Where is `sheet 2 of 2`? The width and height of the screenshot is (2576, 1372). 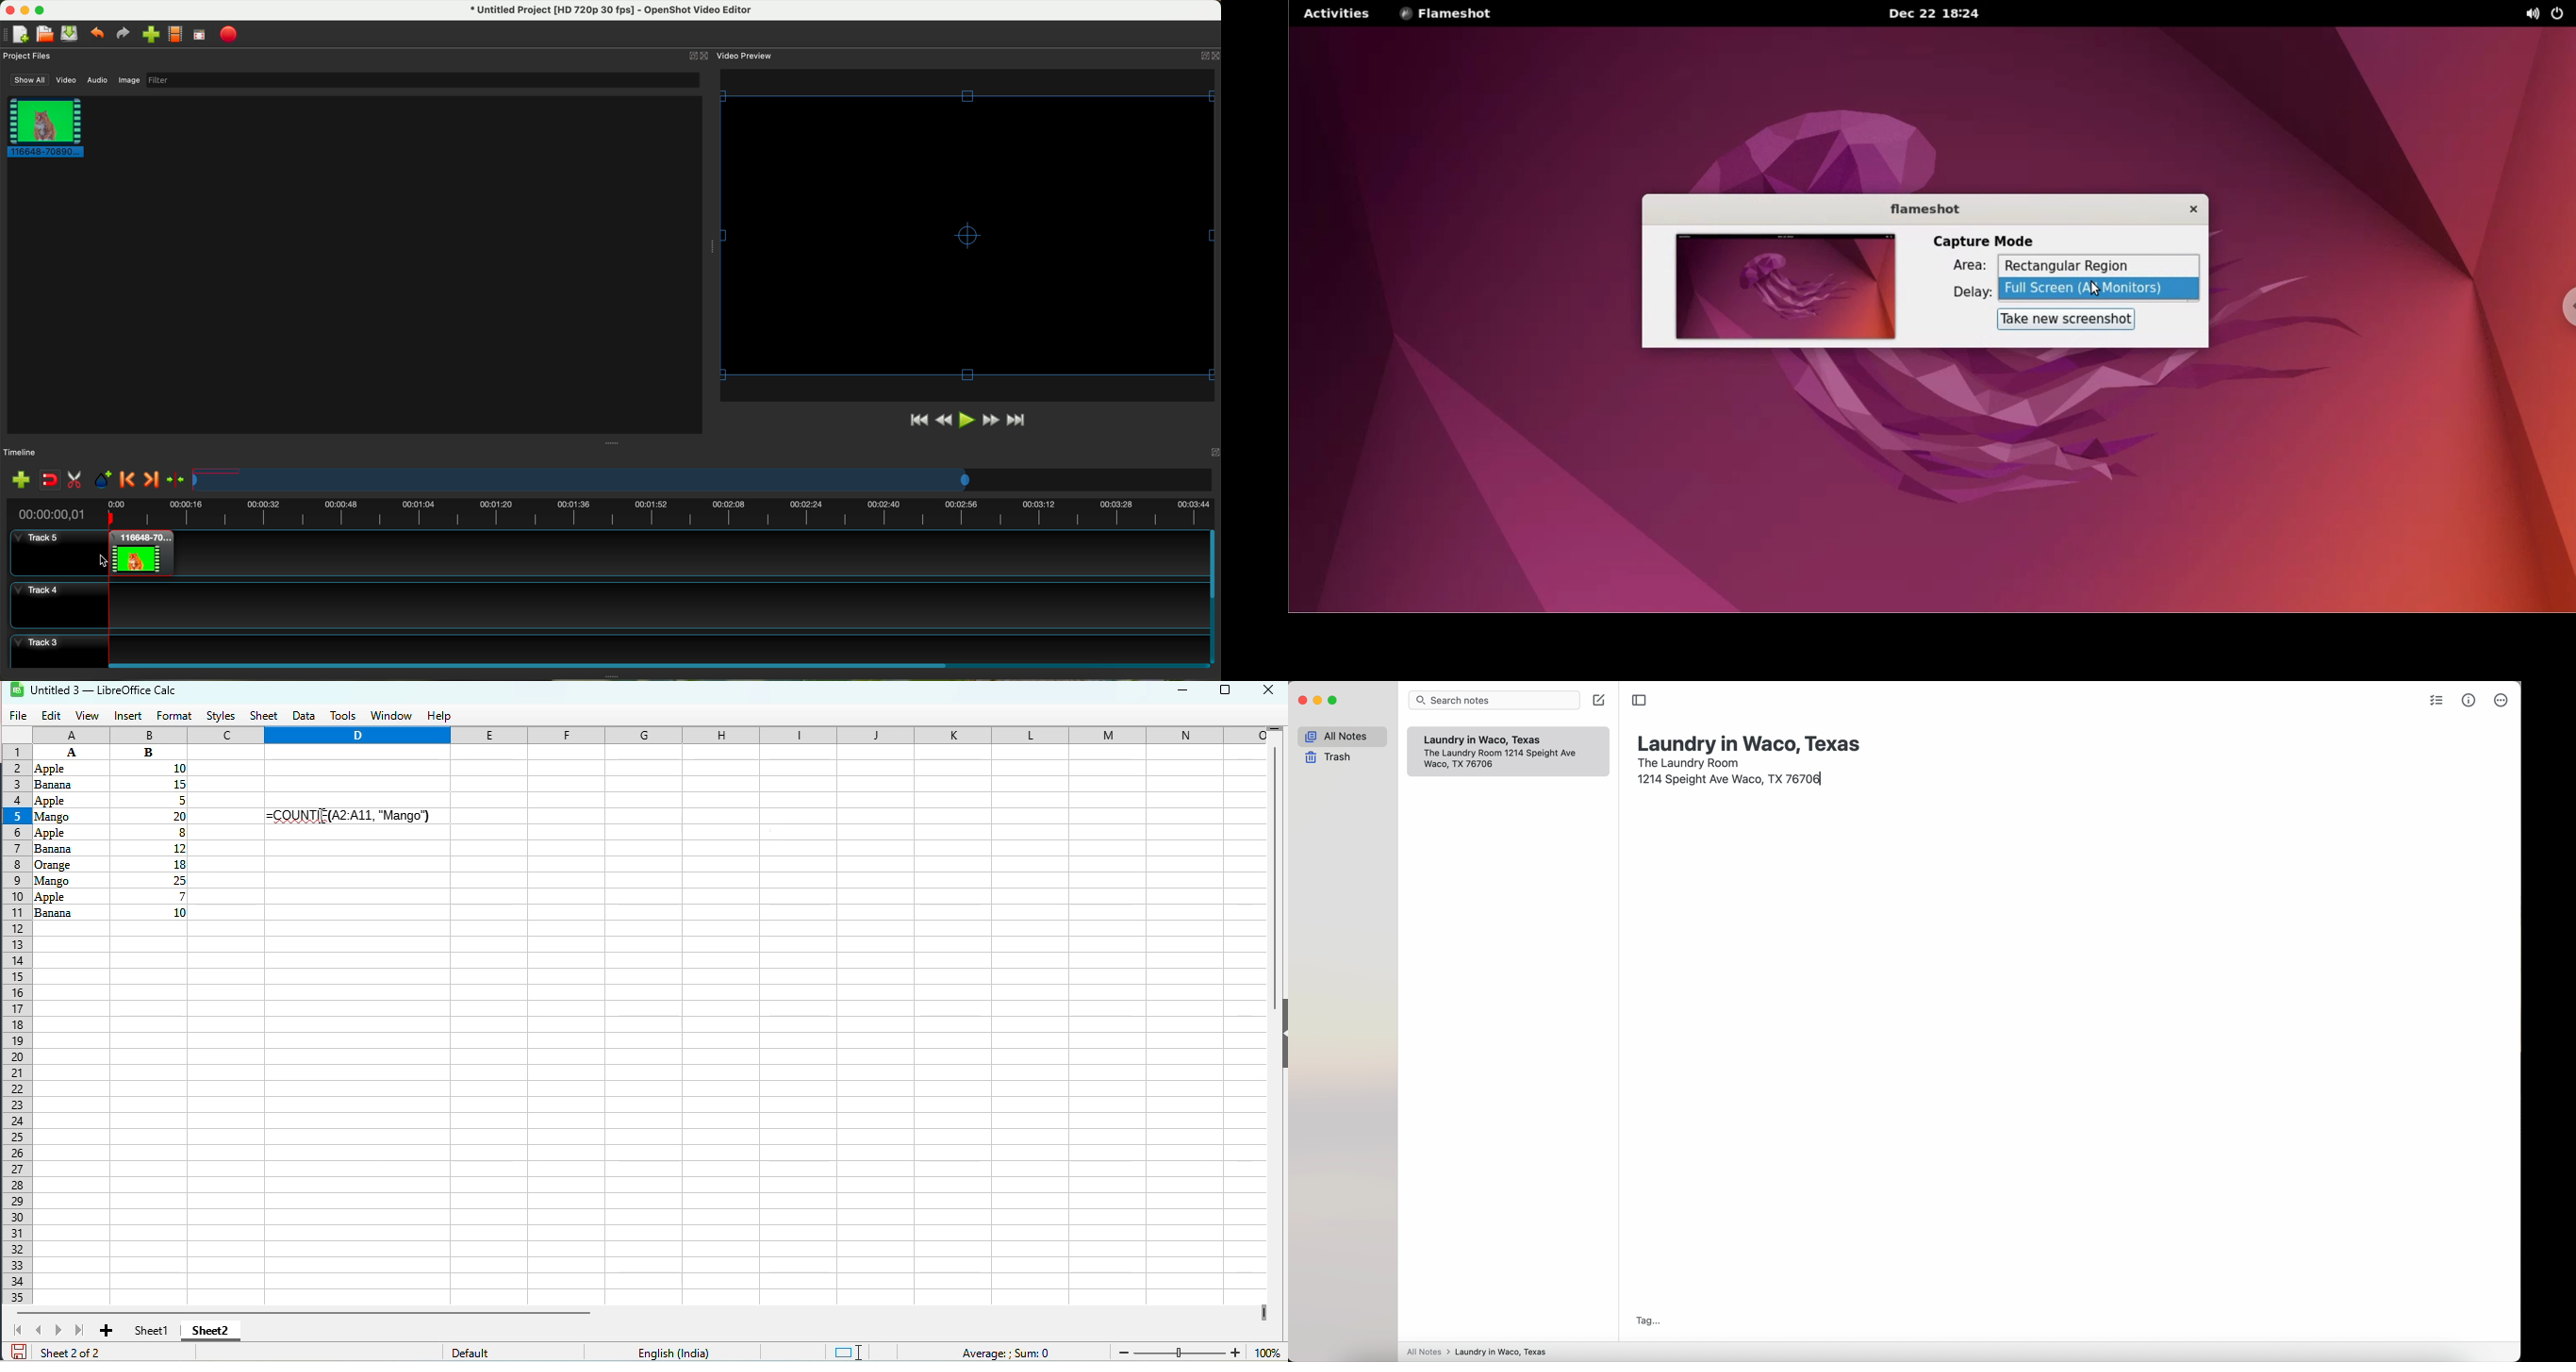 sheet 2 of 2 is located at coordinates (69, 1353).